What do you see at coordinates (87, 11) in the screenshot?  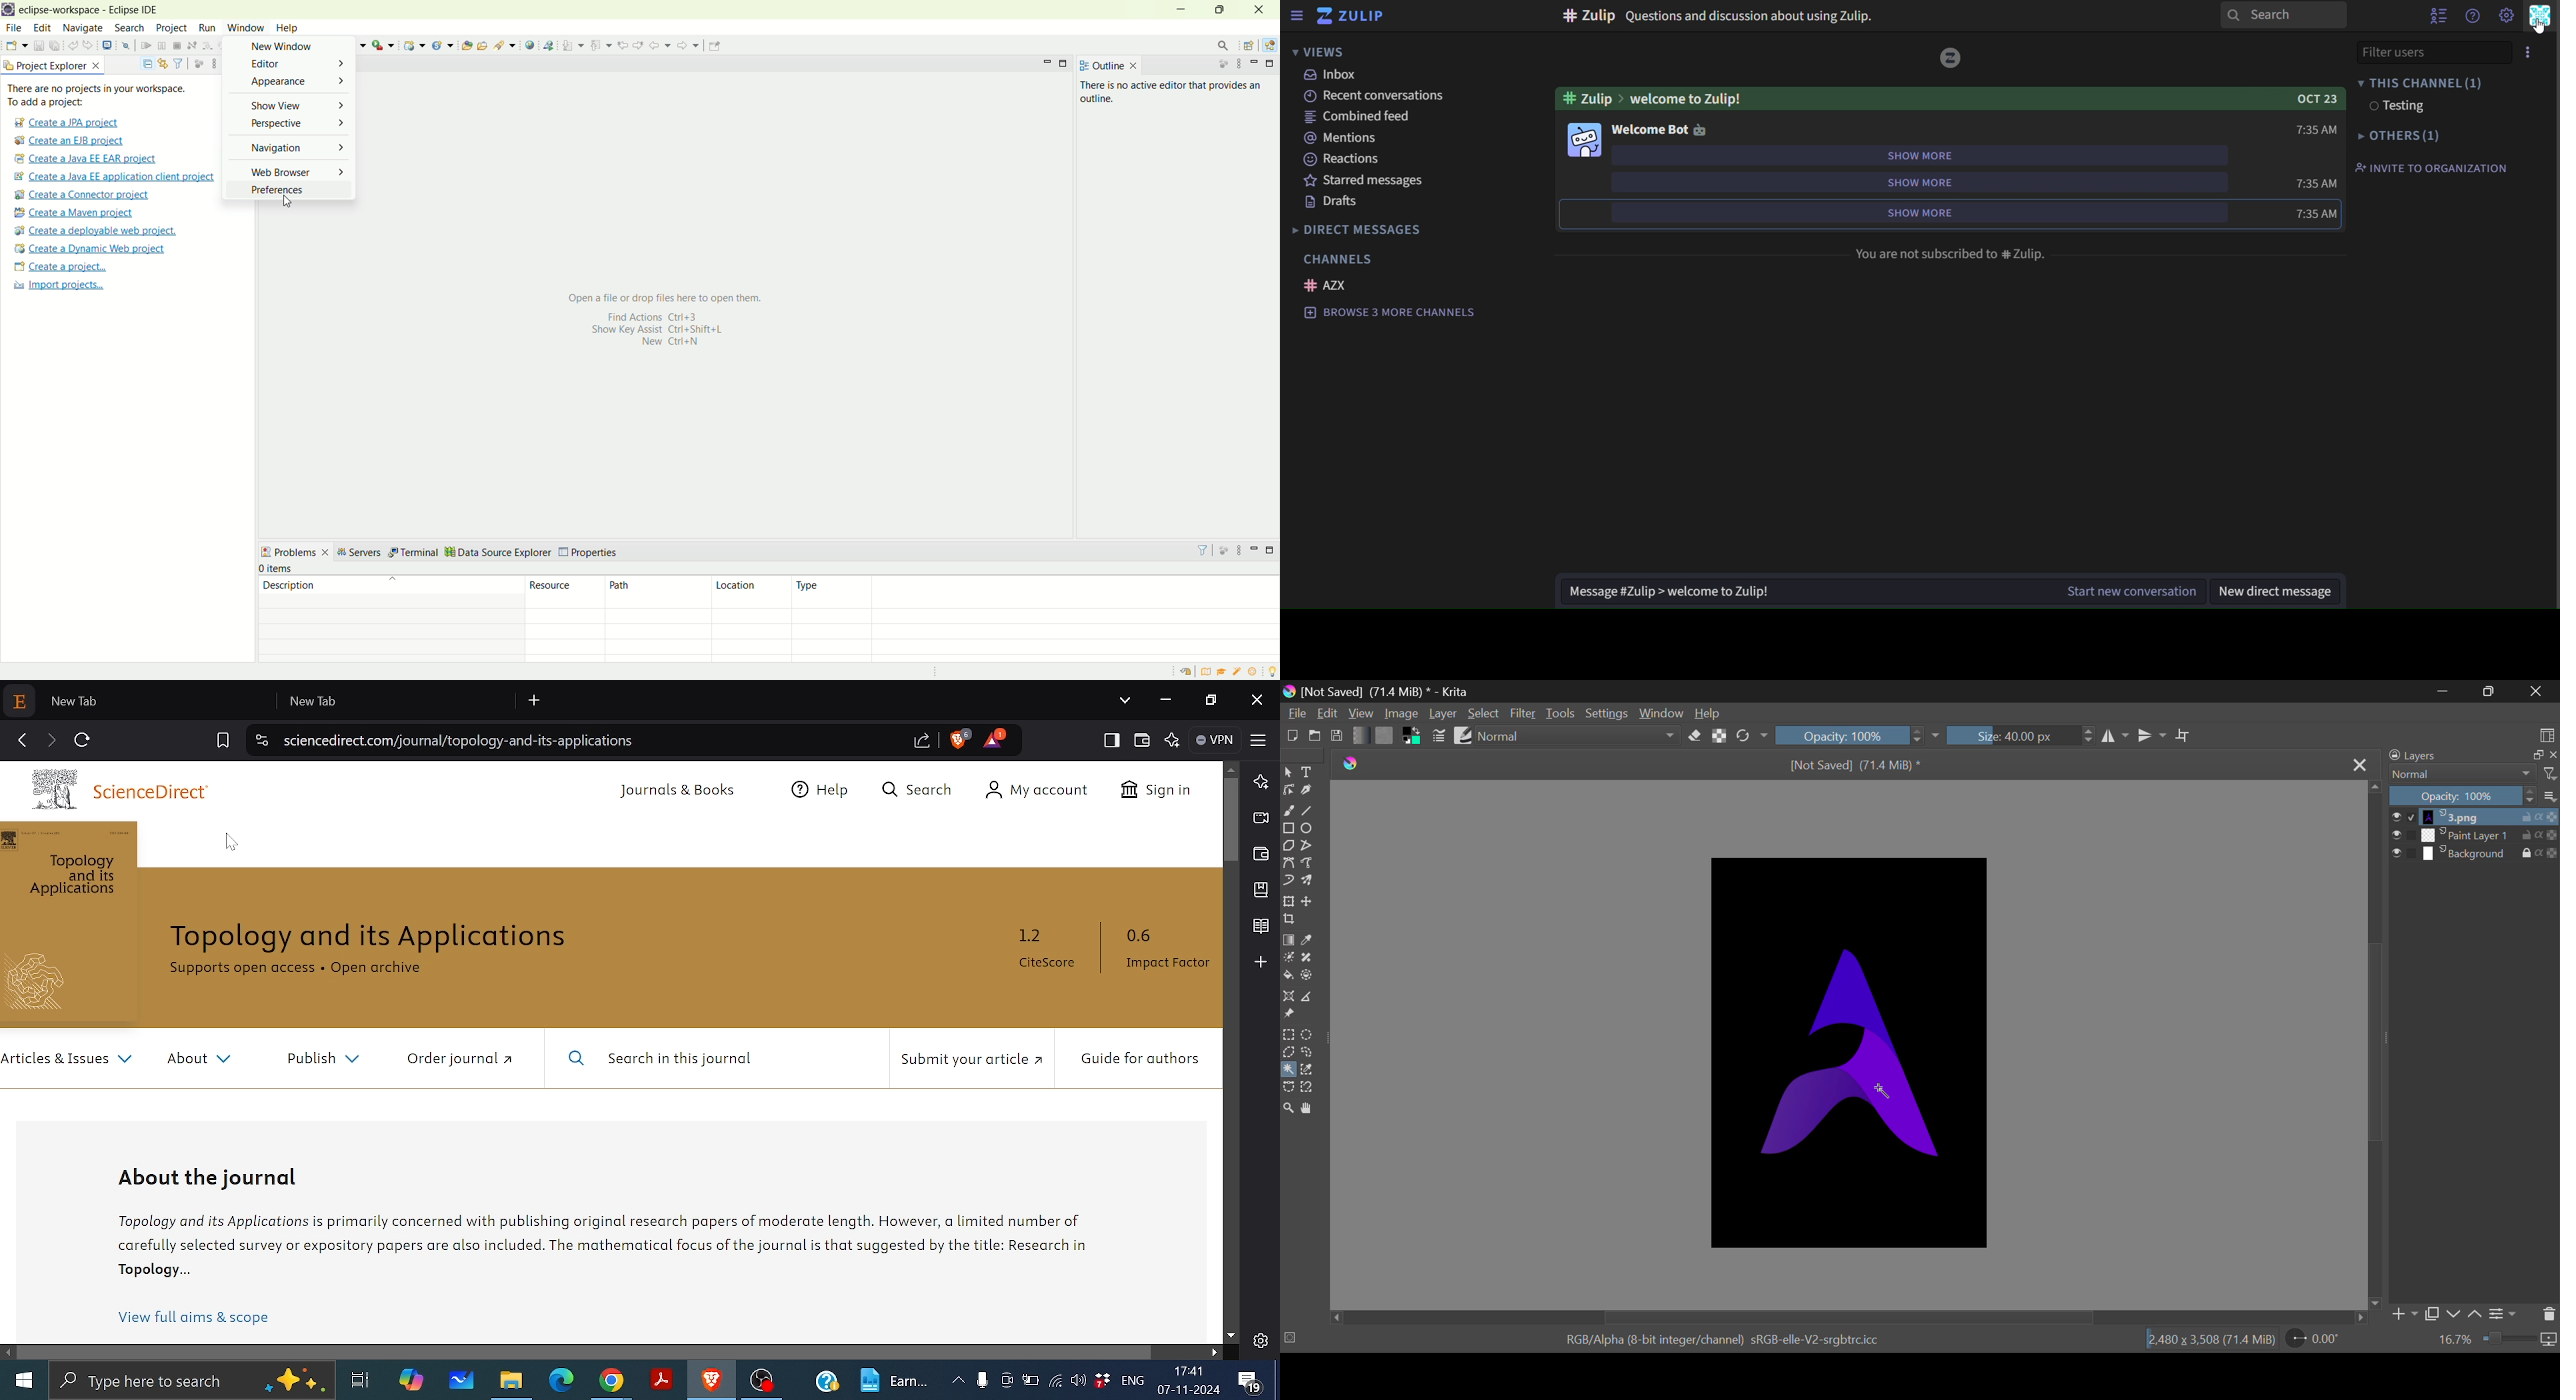 I see `eclipse-workspace-Eclipse IDE` at bounding box center [87, 11].